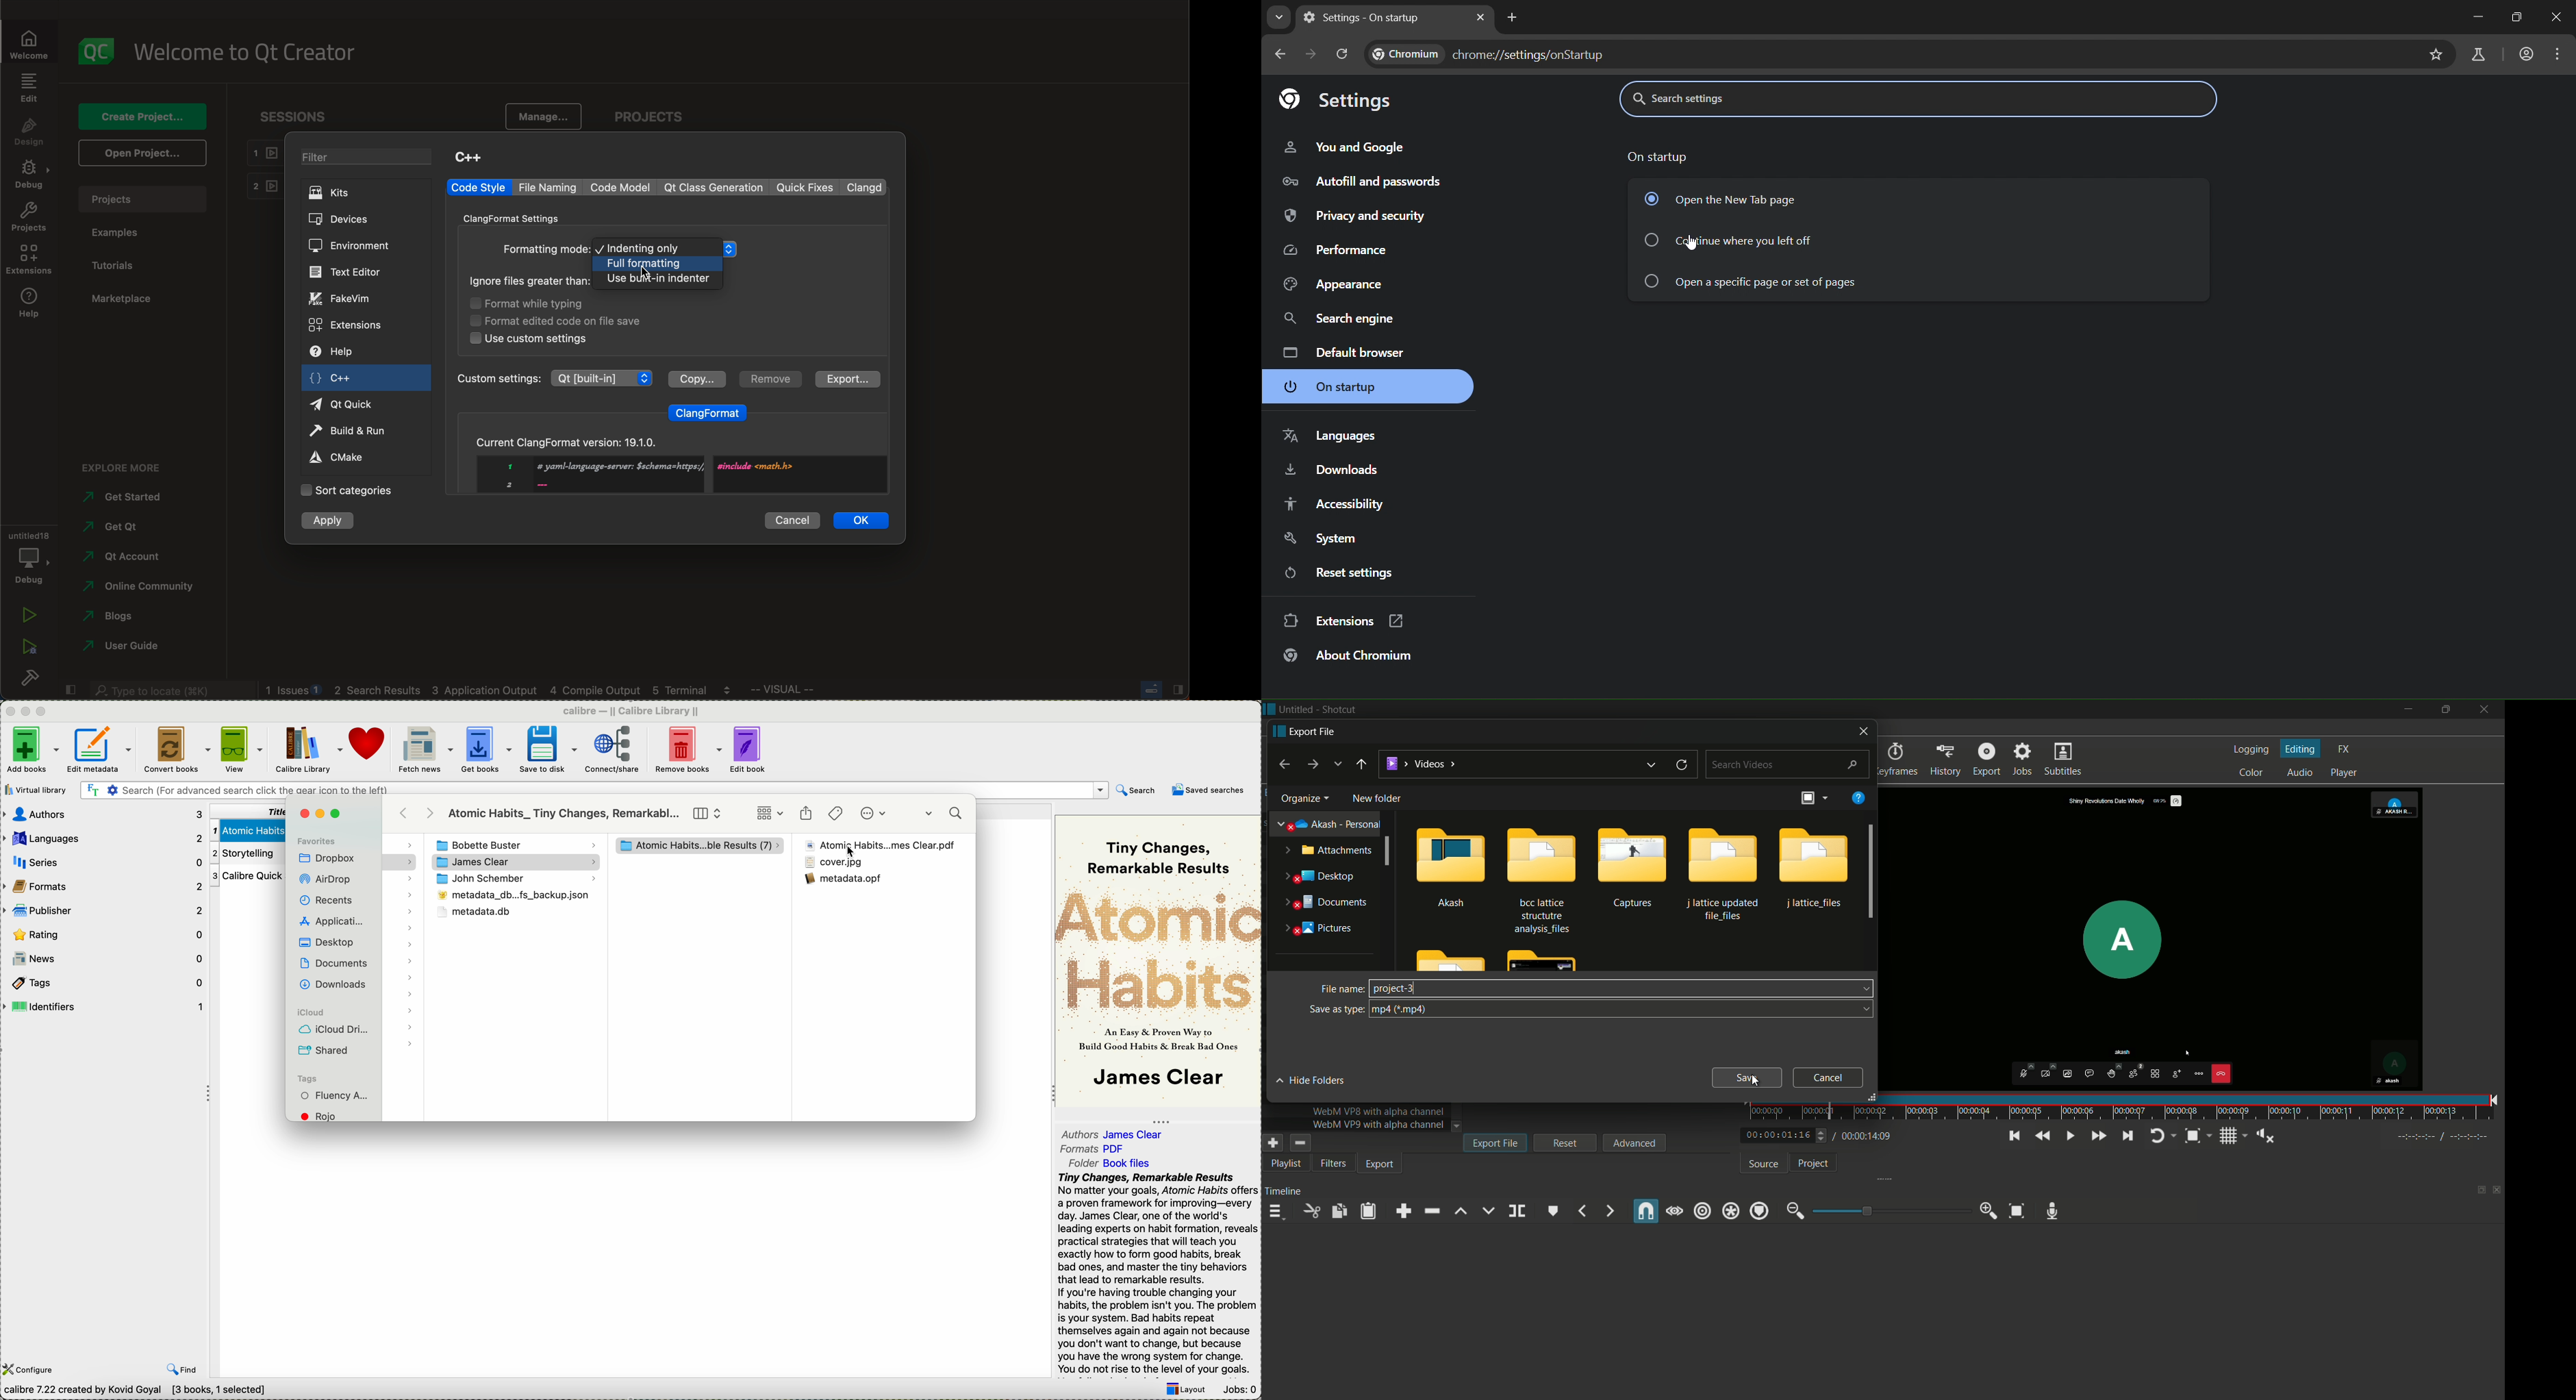 The height and width of the screenshot is (1400, 2576). What do you see at coordinates (946, 815) in the screenshot?
I see `search` at bounding box center [946, 815].